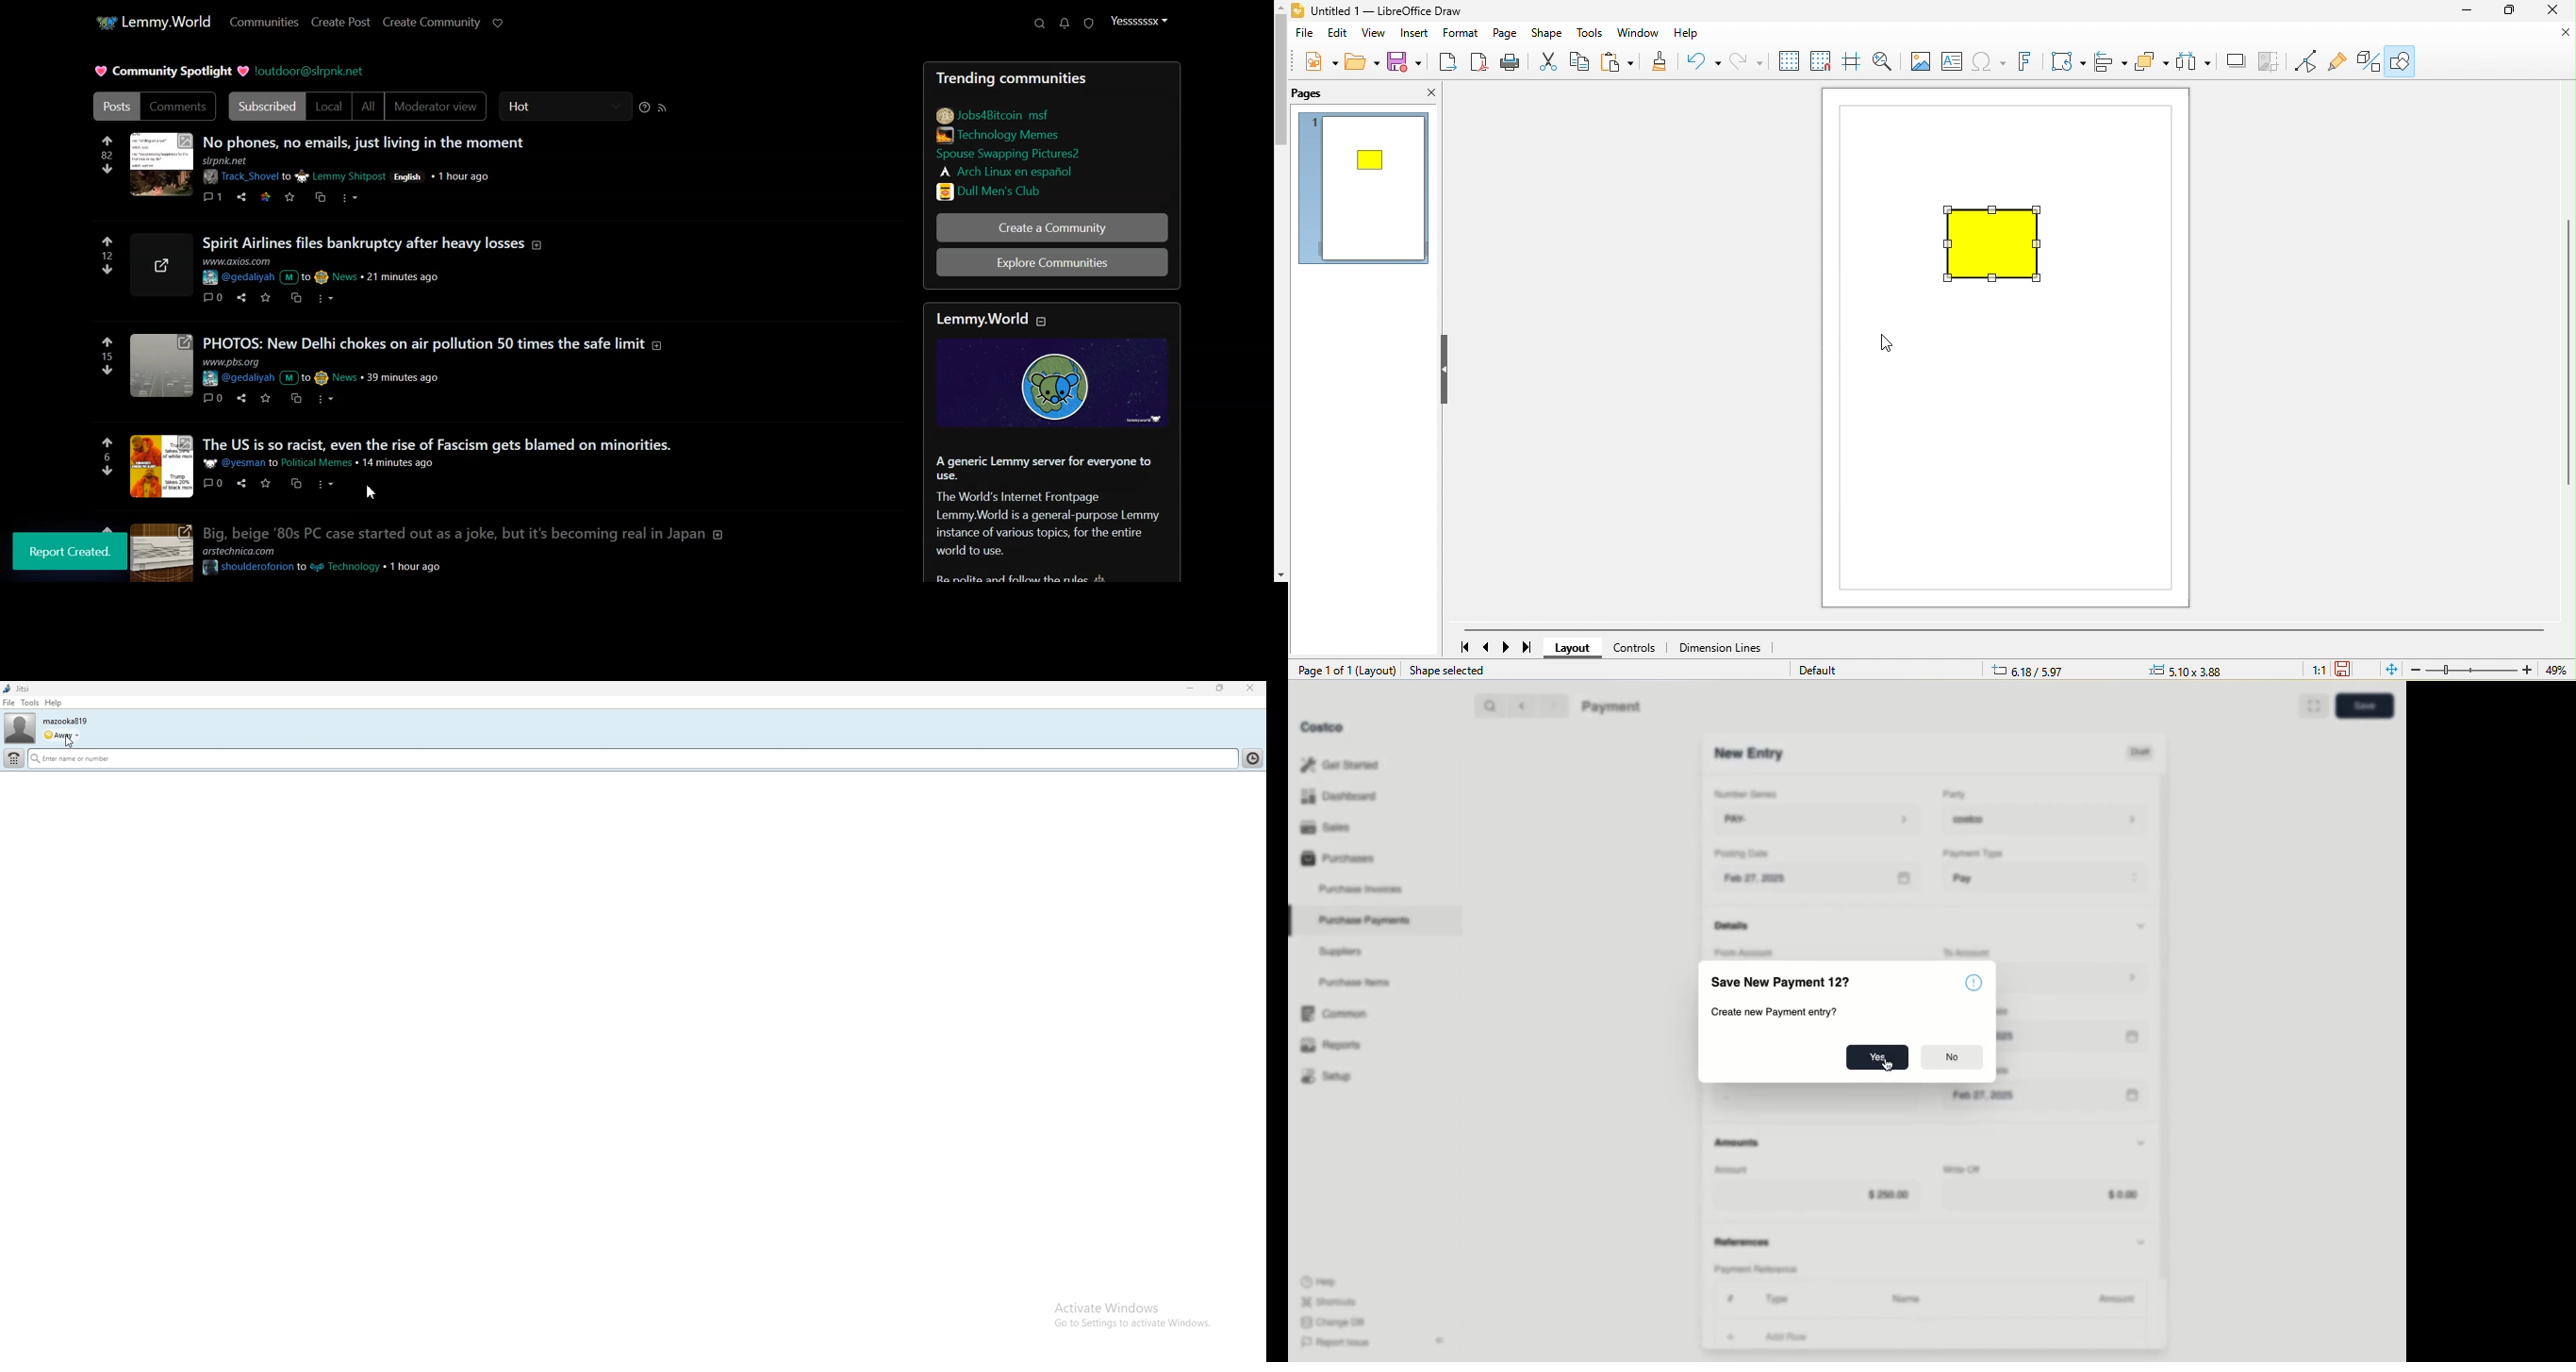  What do you see at coordinates (1531, 648) in the screenshot?
I see `last page` at bounding box center [1531, 648].